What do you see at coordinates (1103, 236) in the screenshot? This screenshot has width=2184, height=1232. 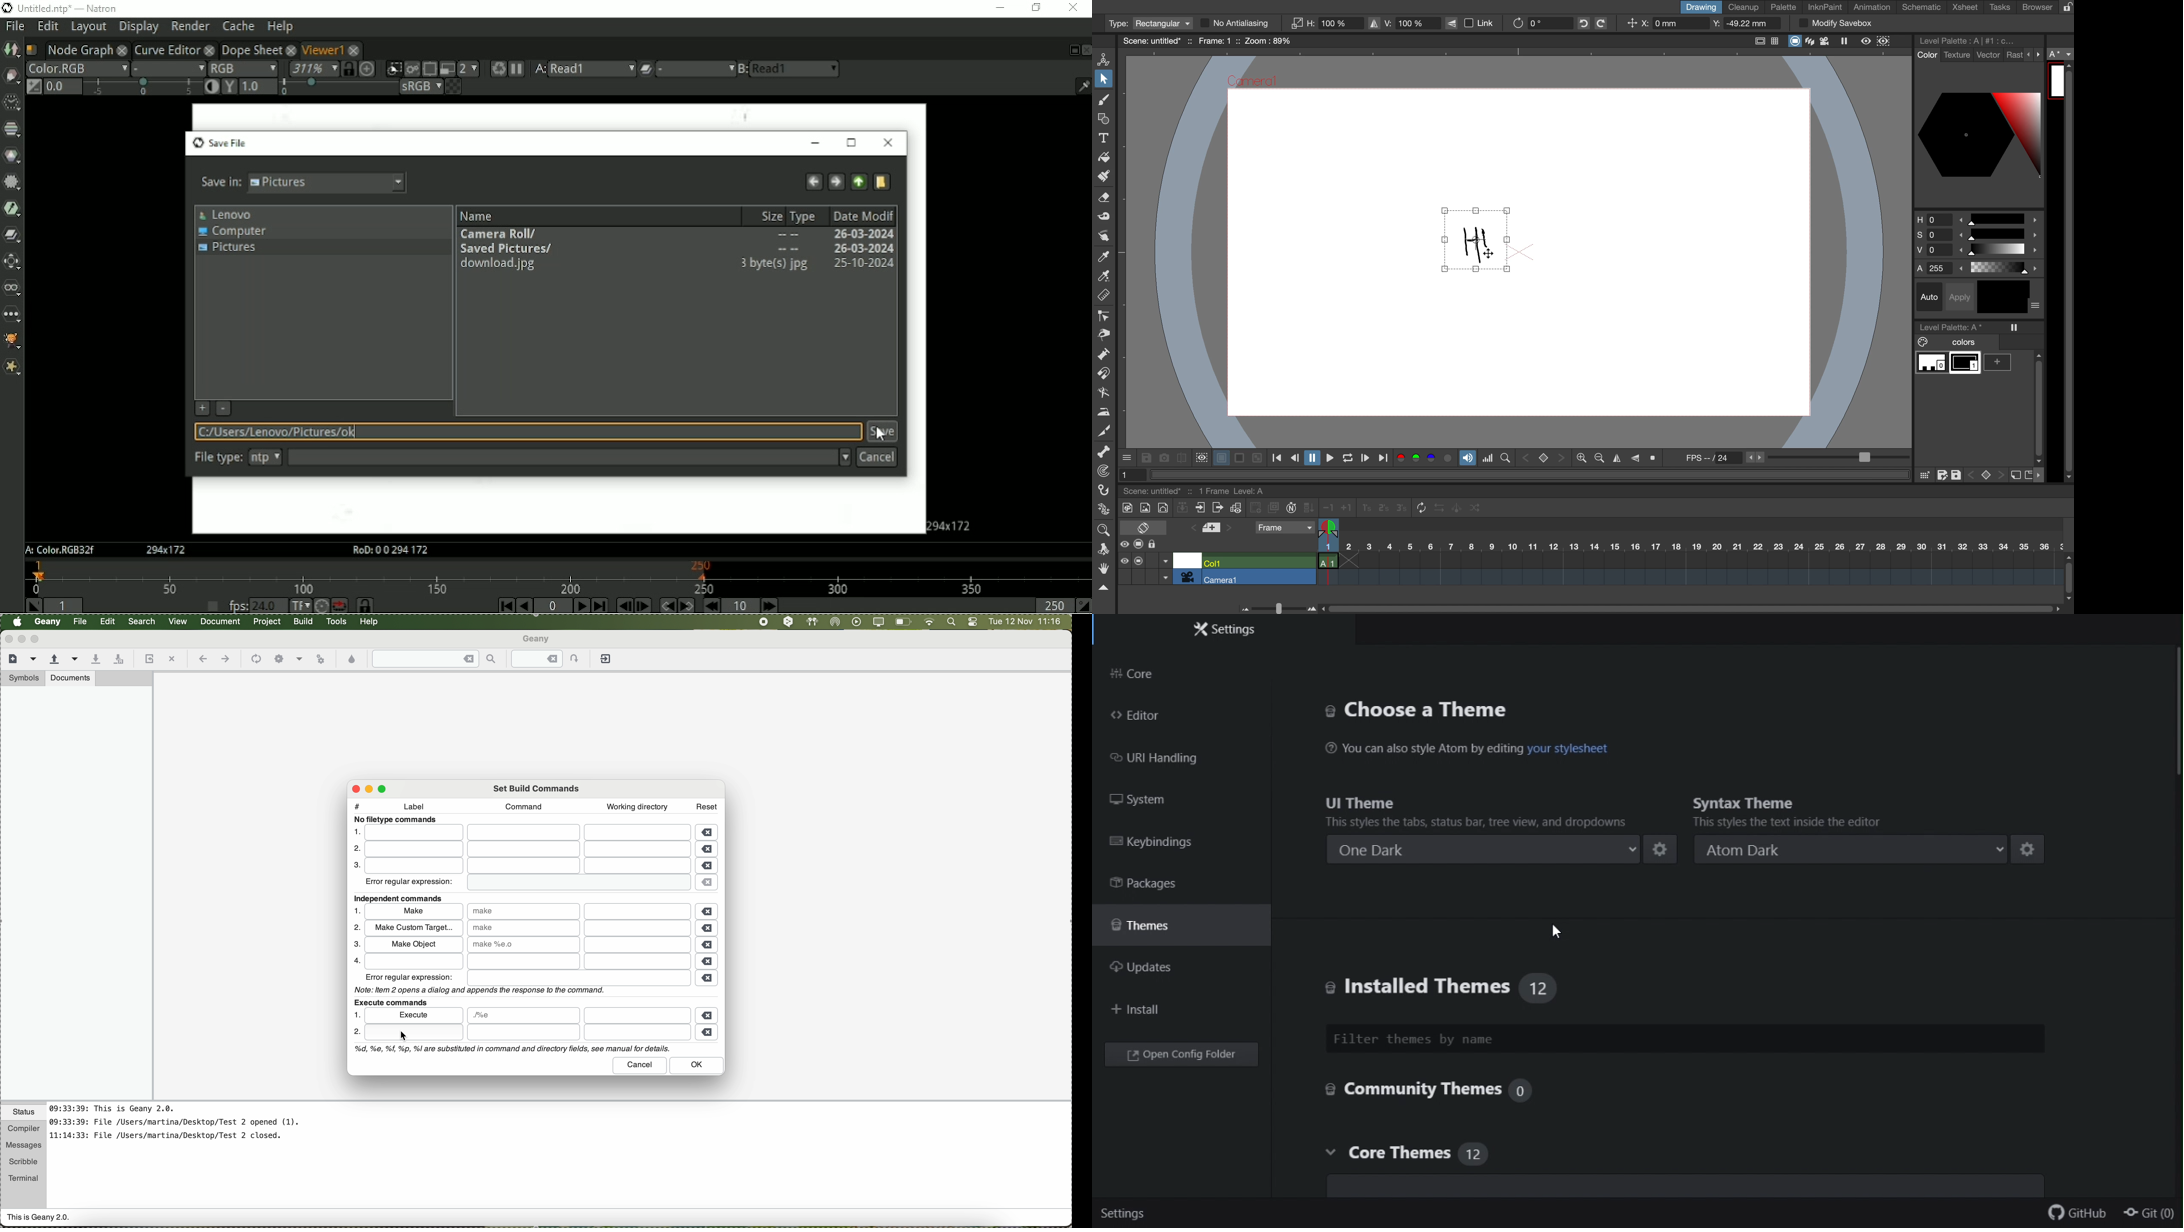 I see `finger tool` at bounding box center [1103, 236].